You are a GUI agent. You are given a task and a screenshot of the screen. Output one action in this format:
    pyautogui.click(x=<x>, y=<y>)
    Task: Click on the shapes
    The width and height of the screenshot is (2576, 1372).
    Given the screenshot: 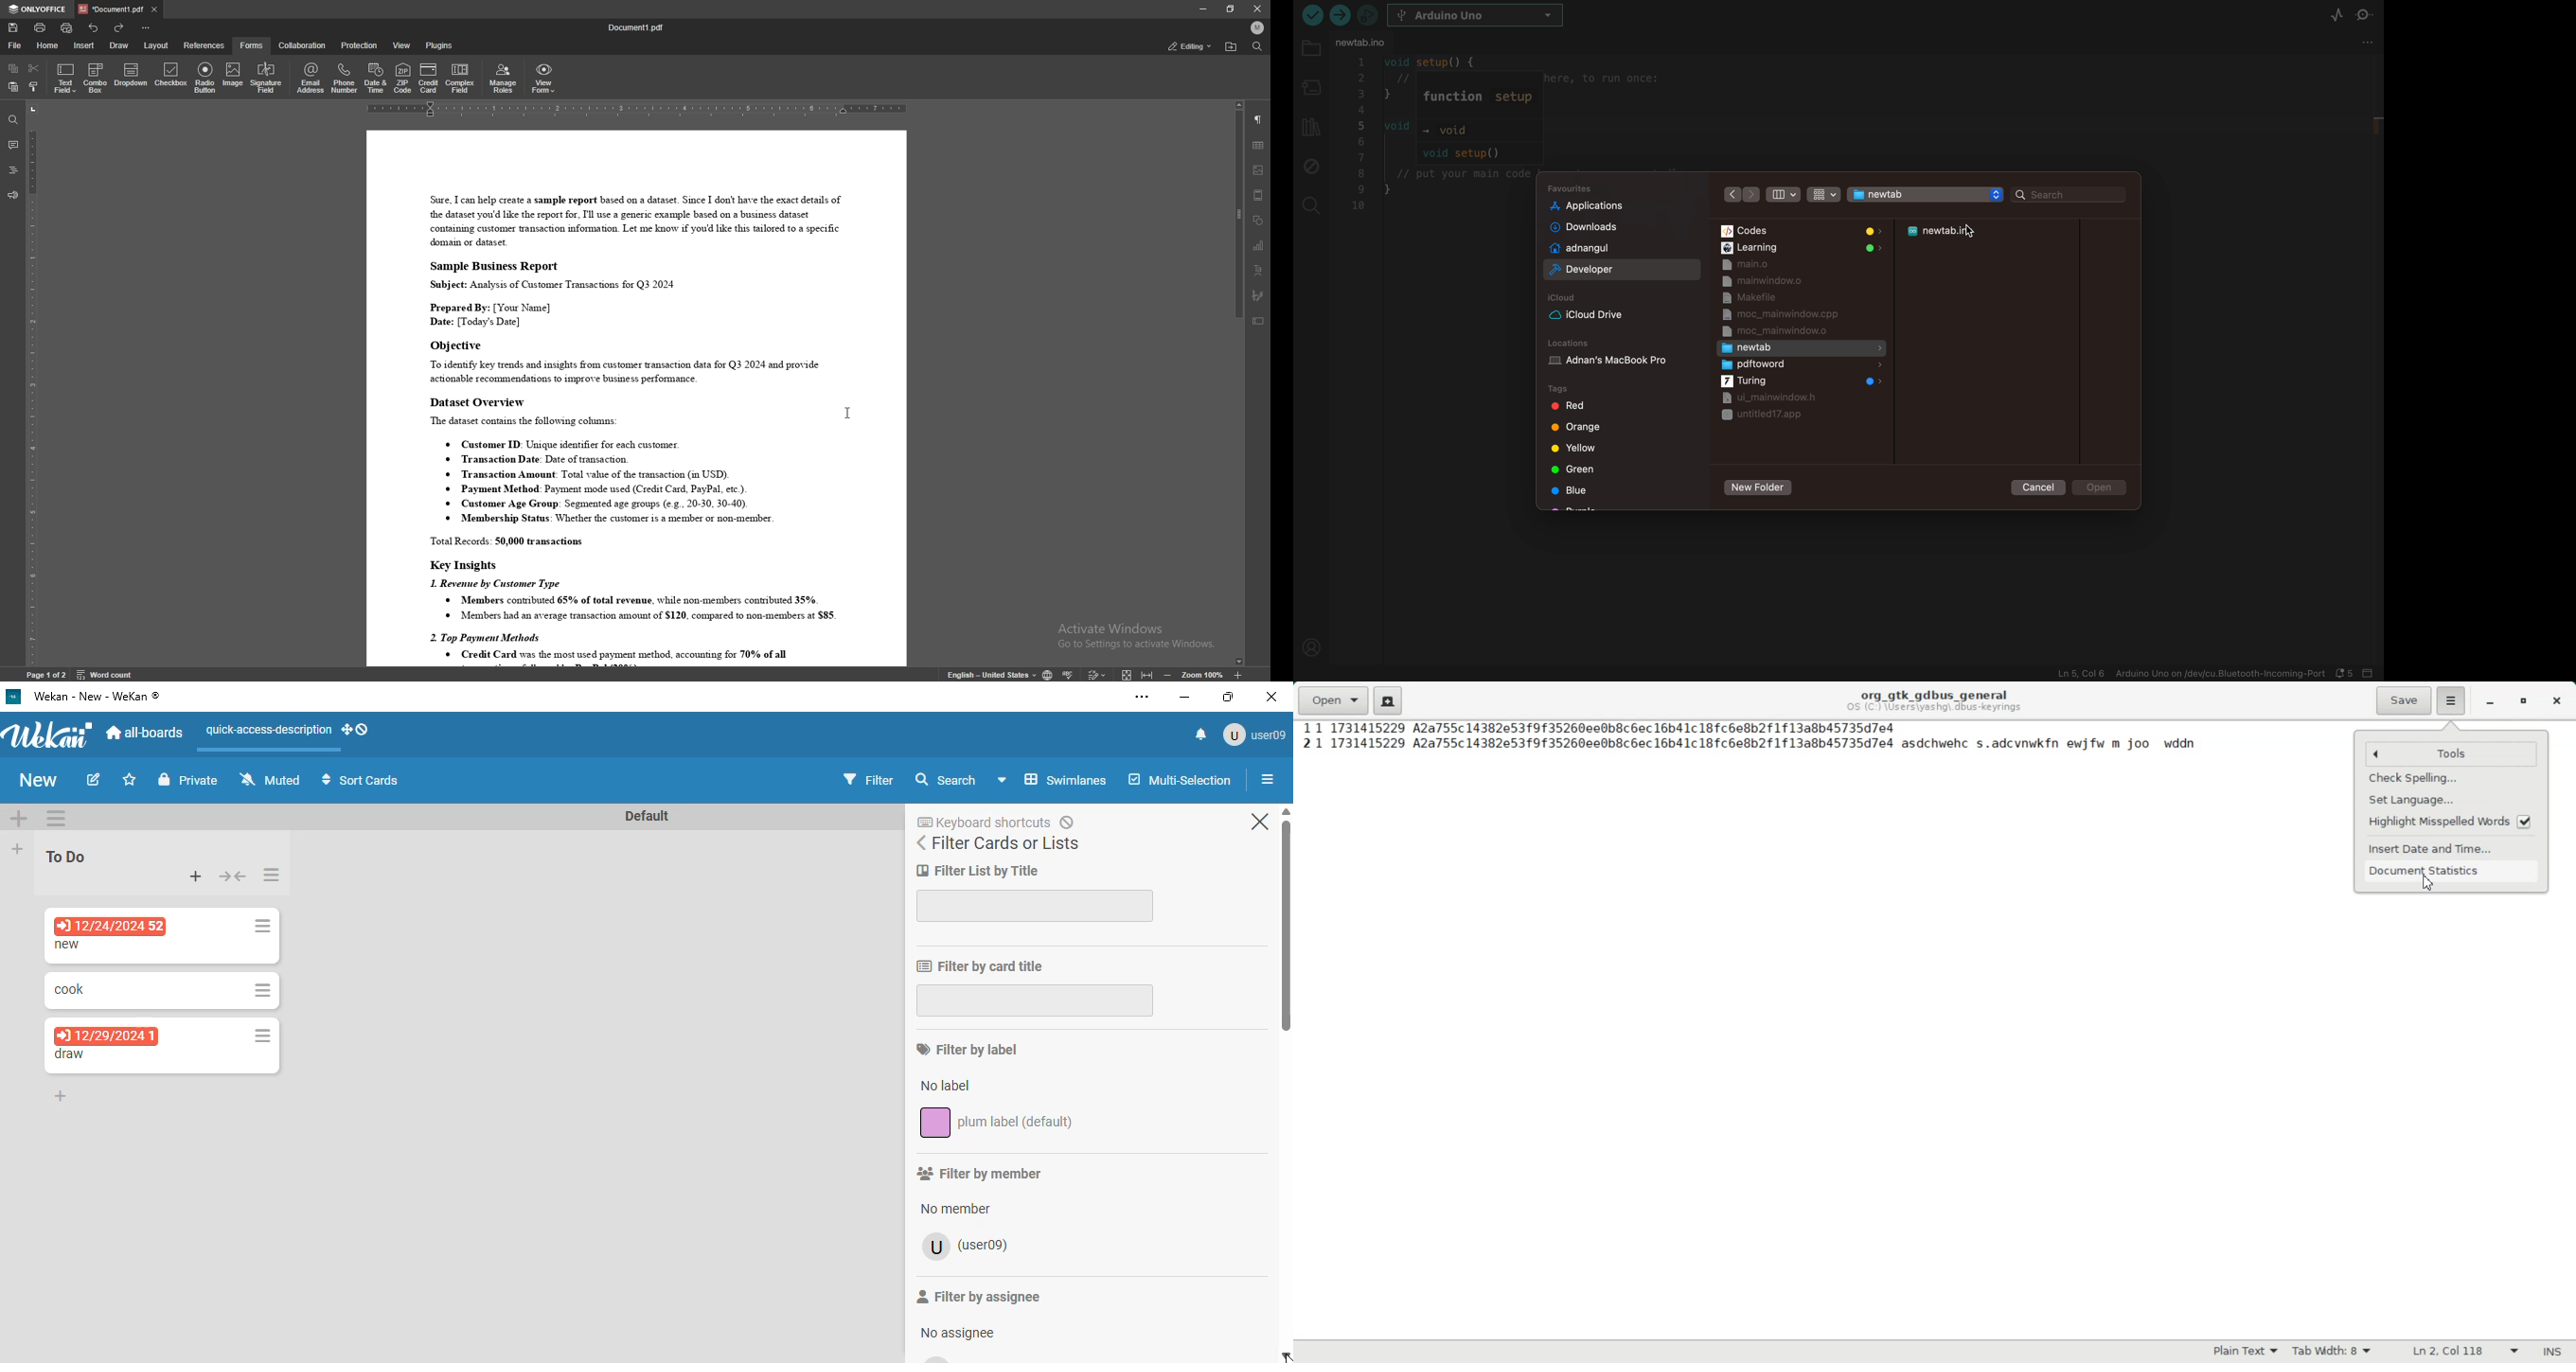 What is the action you would take?
    pyautogui.click(x=1259, y=220)
    